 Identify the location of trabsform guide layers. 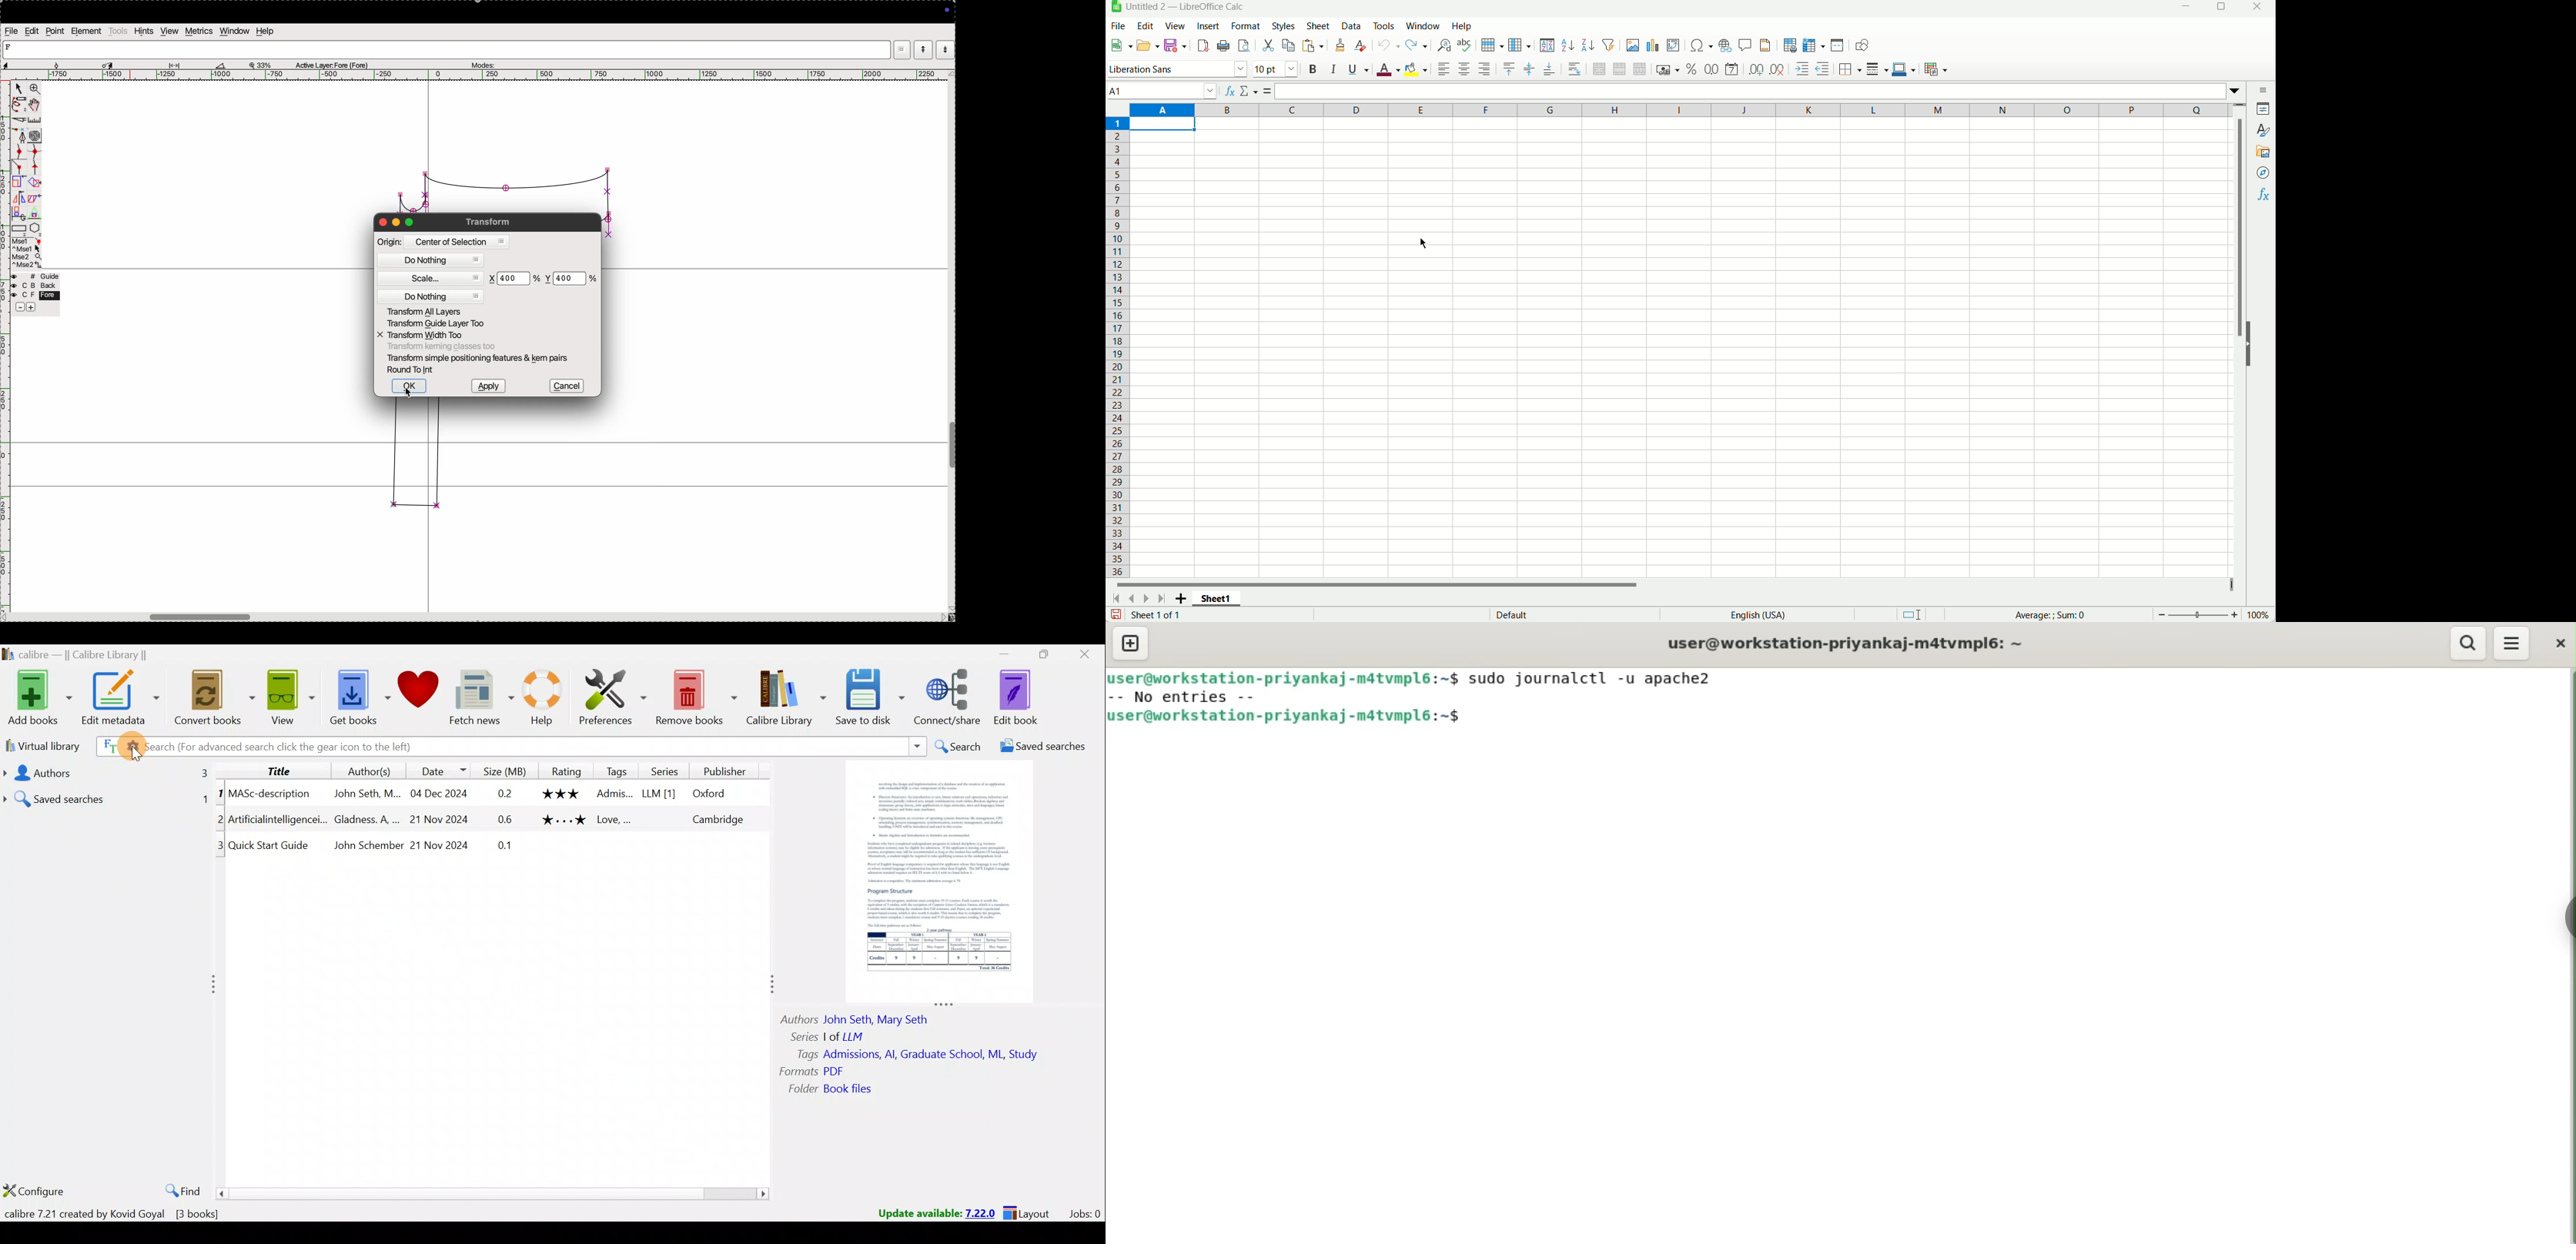
(434, 324).